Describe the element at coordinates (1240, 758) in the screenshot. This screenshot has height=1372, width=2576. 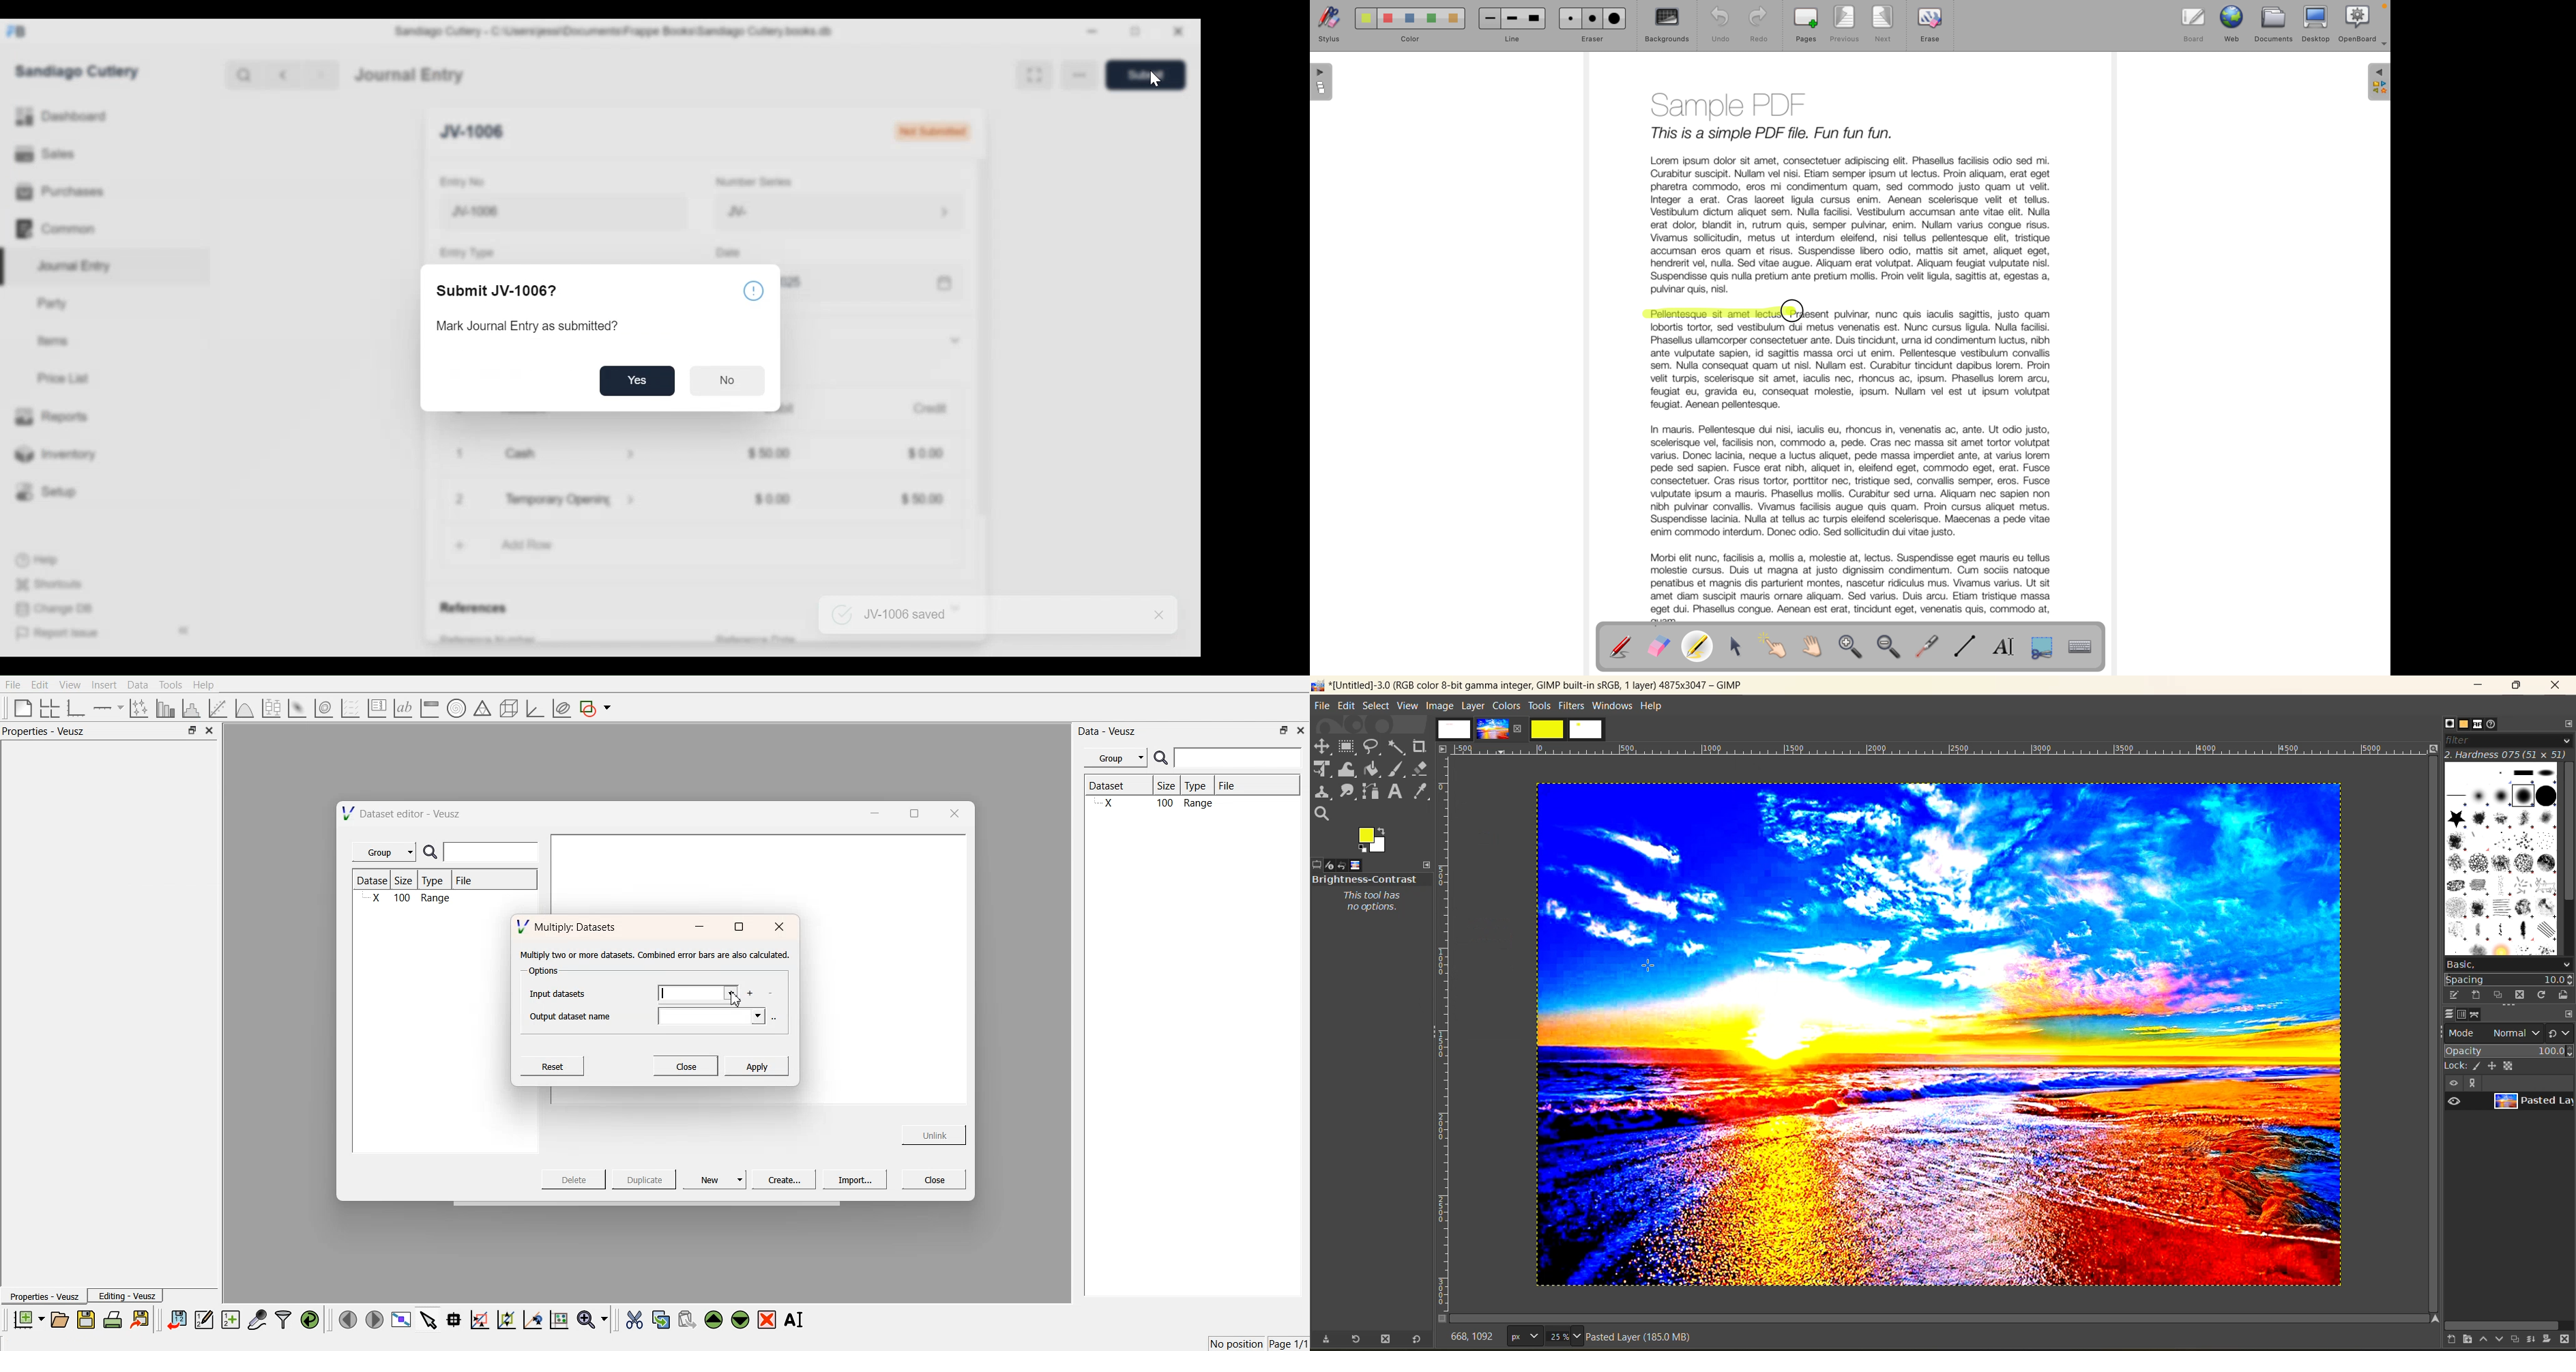
I see `enter search field` at that location.